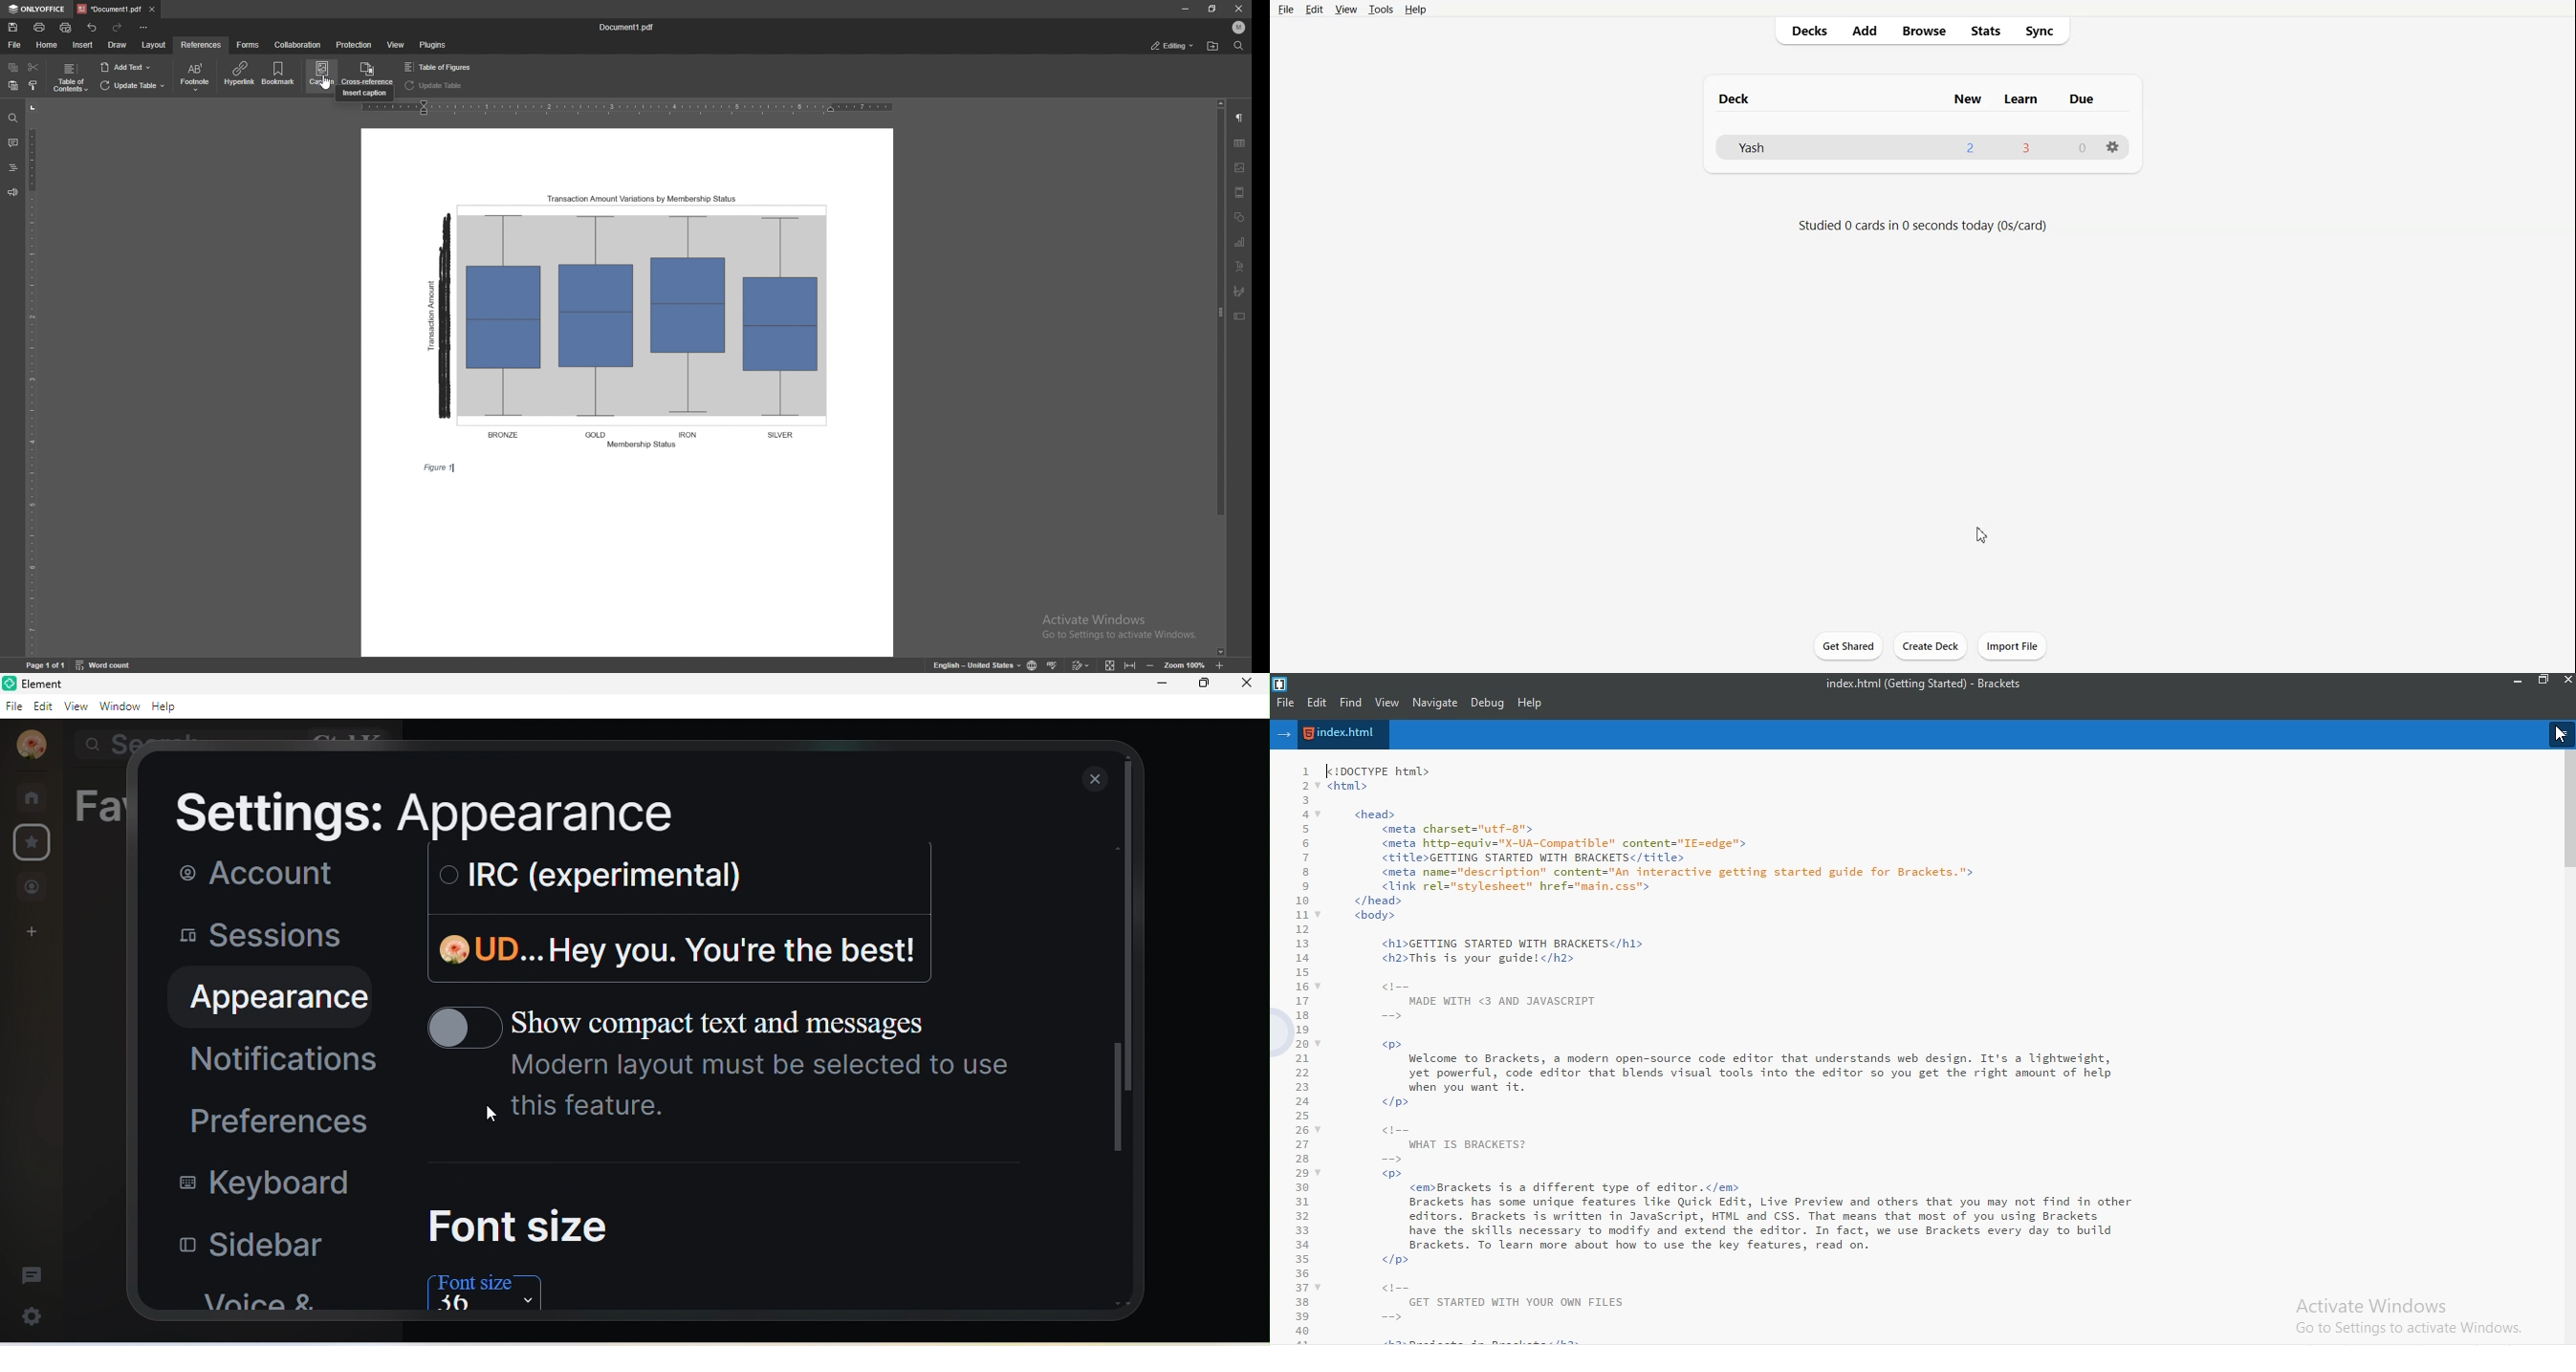 The height and width of the screenshot is (1372, 2576). I want to click on 3, so click(2025, 147).